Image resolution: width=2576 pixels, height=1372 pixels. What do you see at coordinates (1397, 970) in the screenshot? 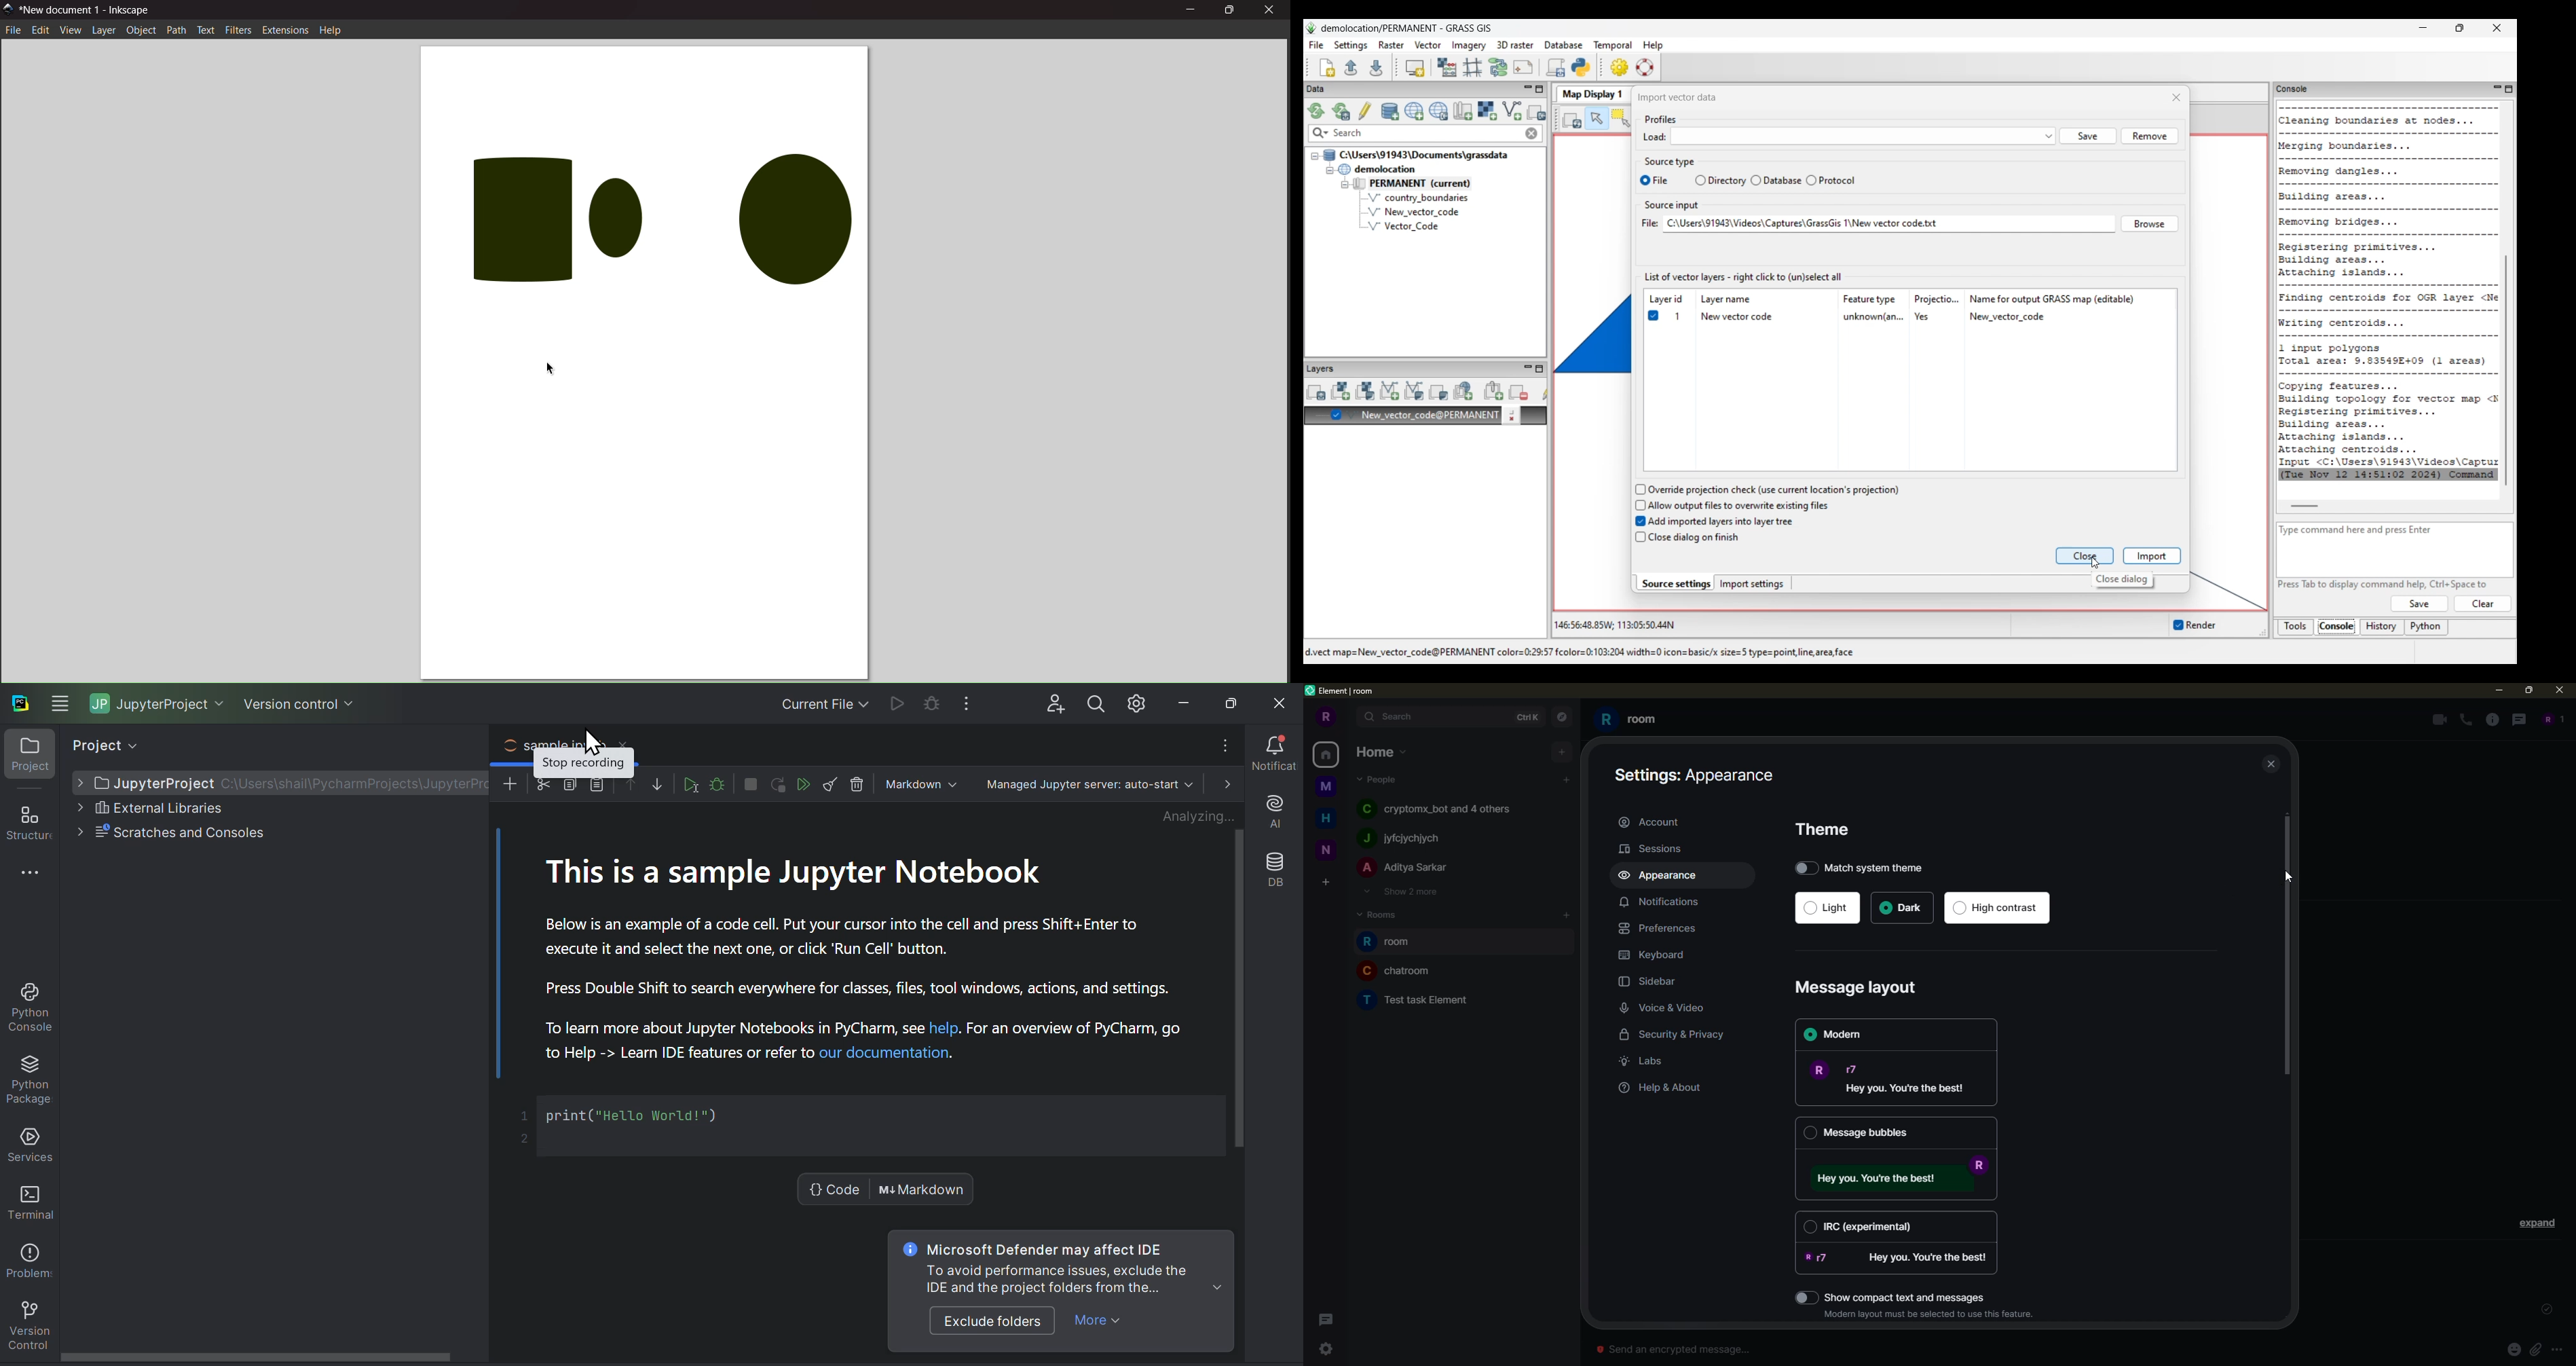
I see `room` at bounding box center [1397, 970].